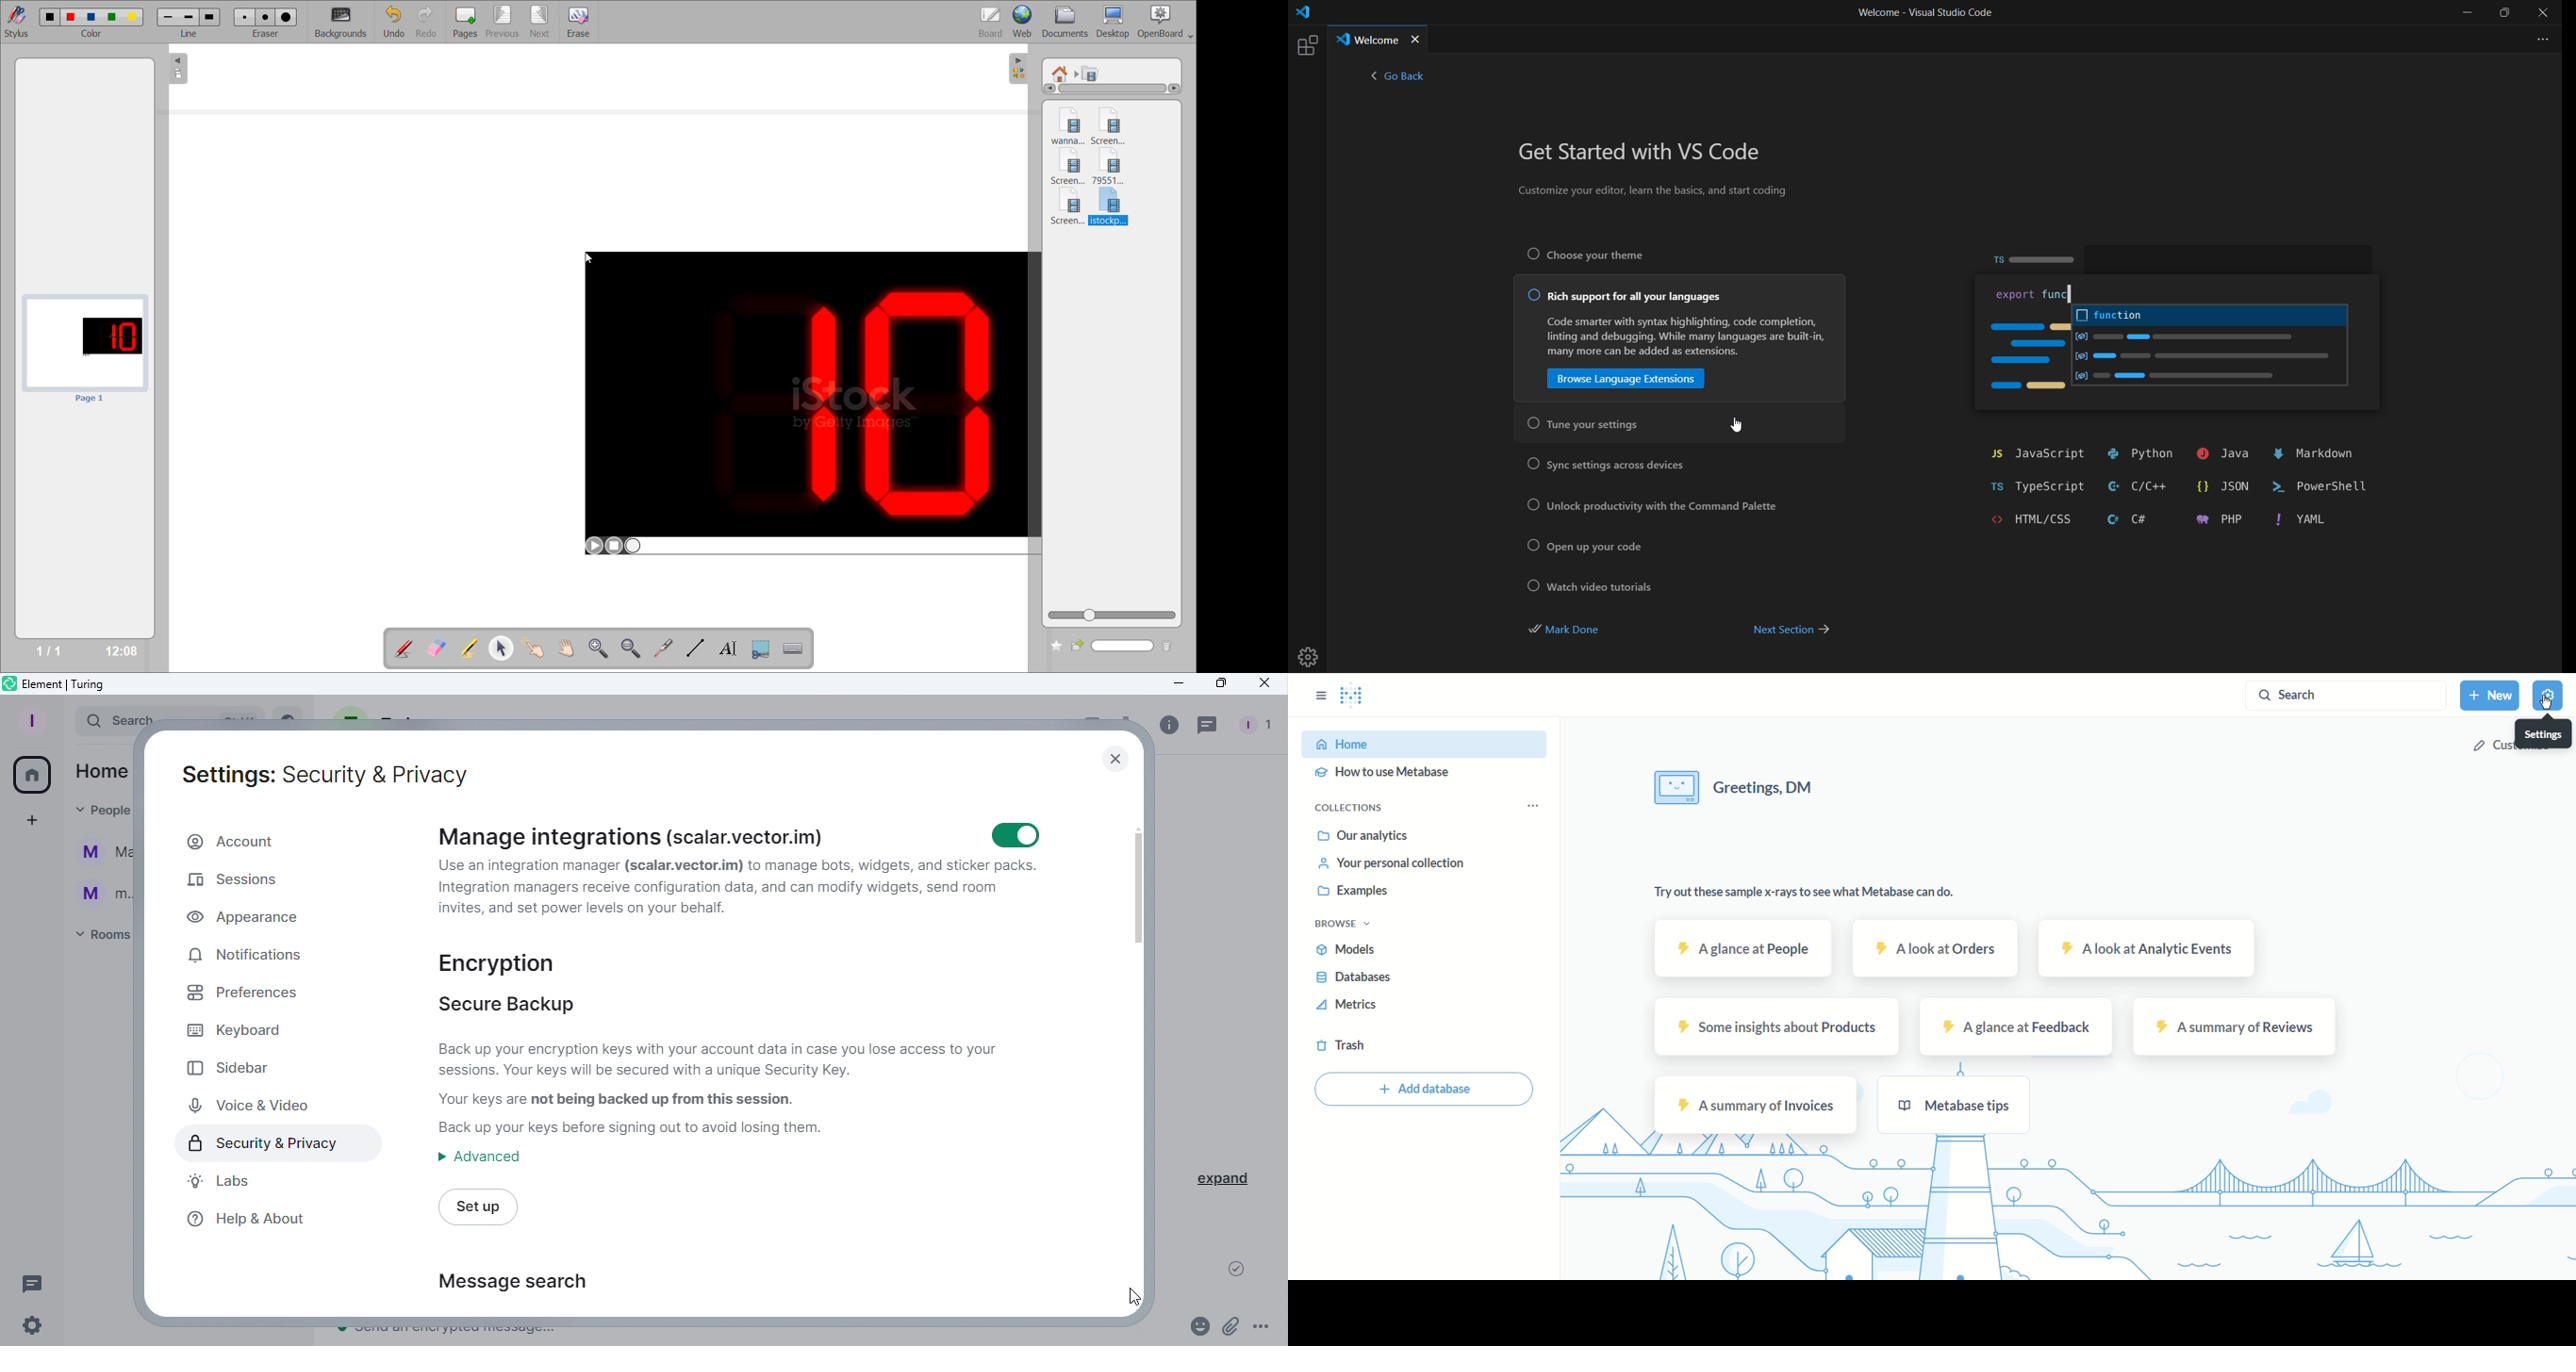 Image resolution: width=2576 pixels, height=1372 pixels. Describe the element at coordinates (250, 1222) in the screenshot. I see `Help and about` at that location.